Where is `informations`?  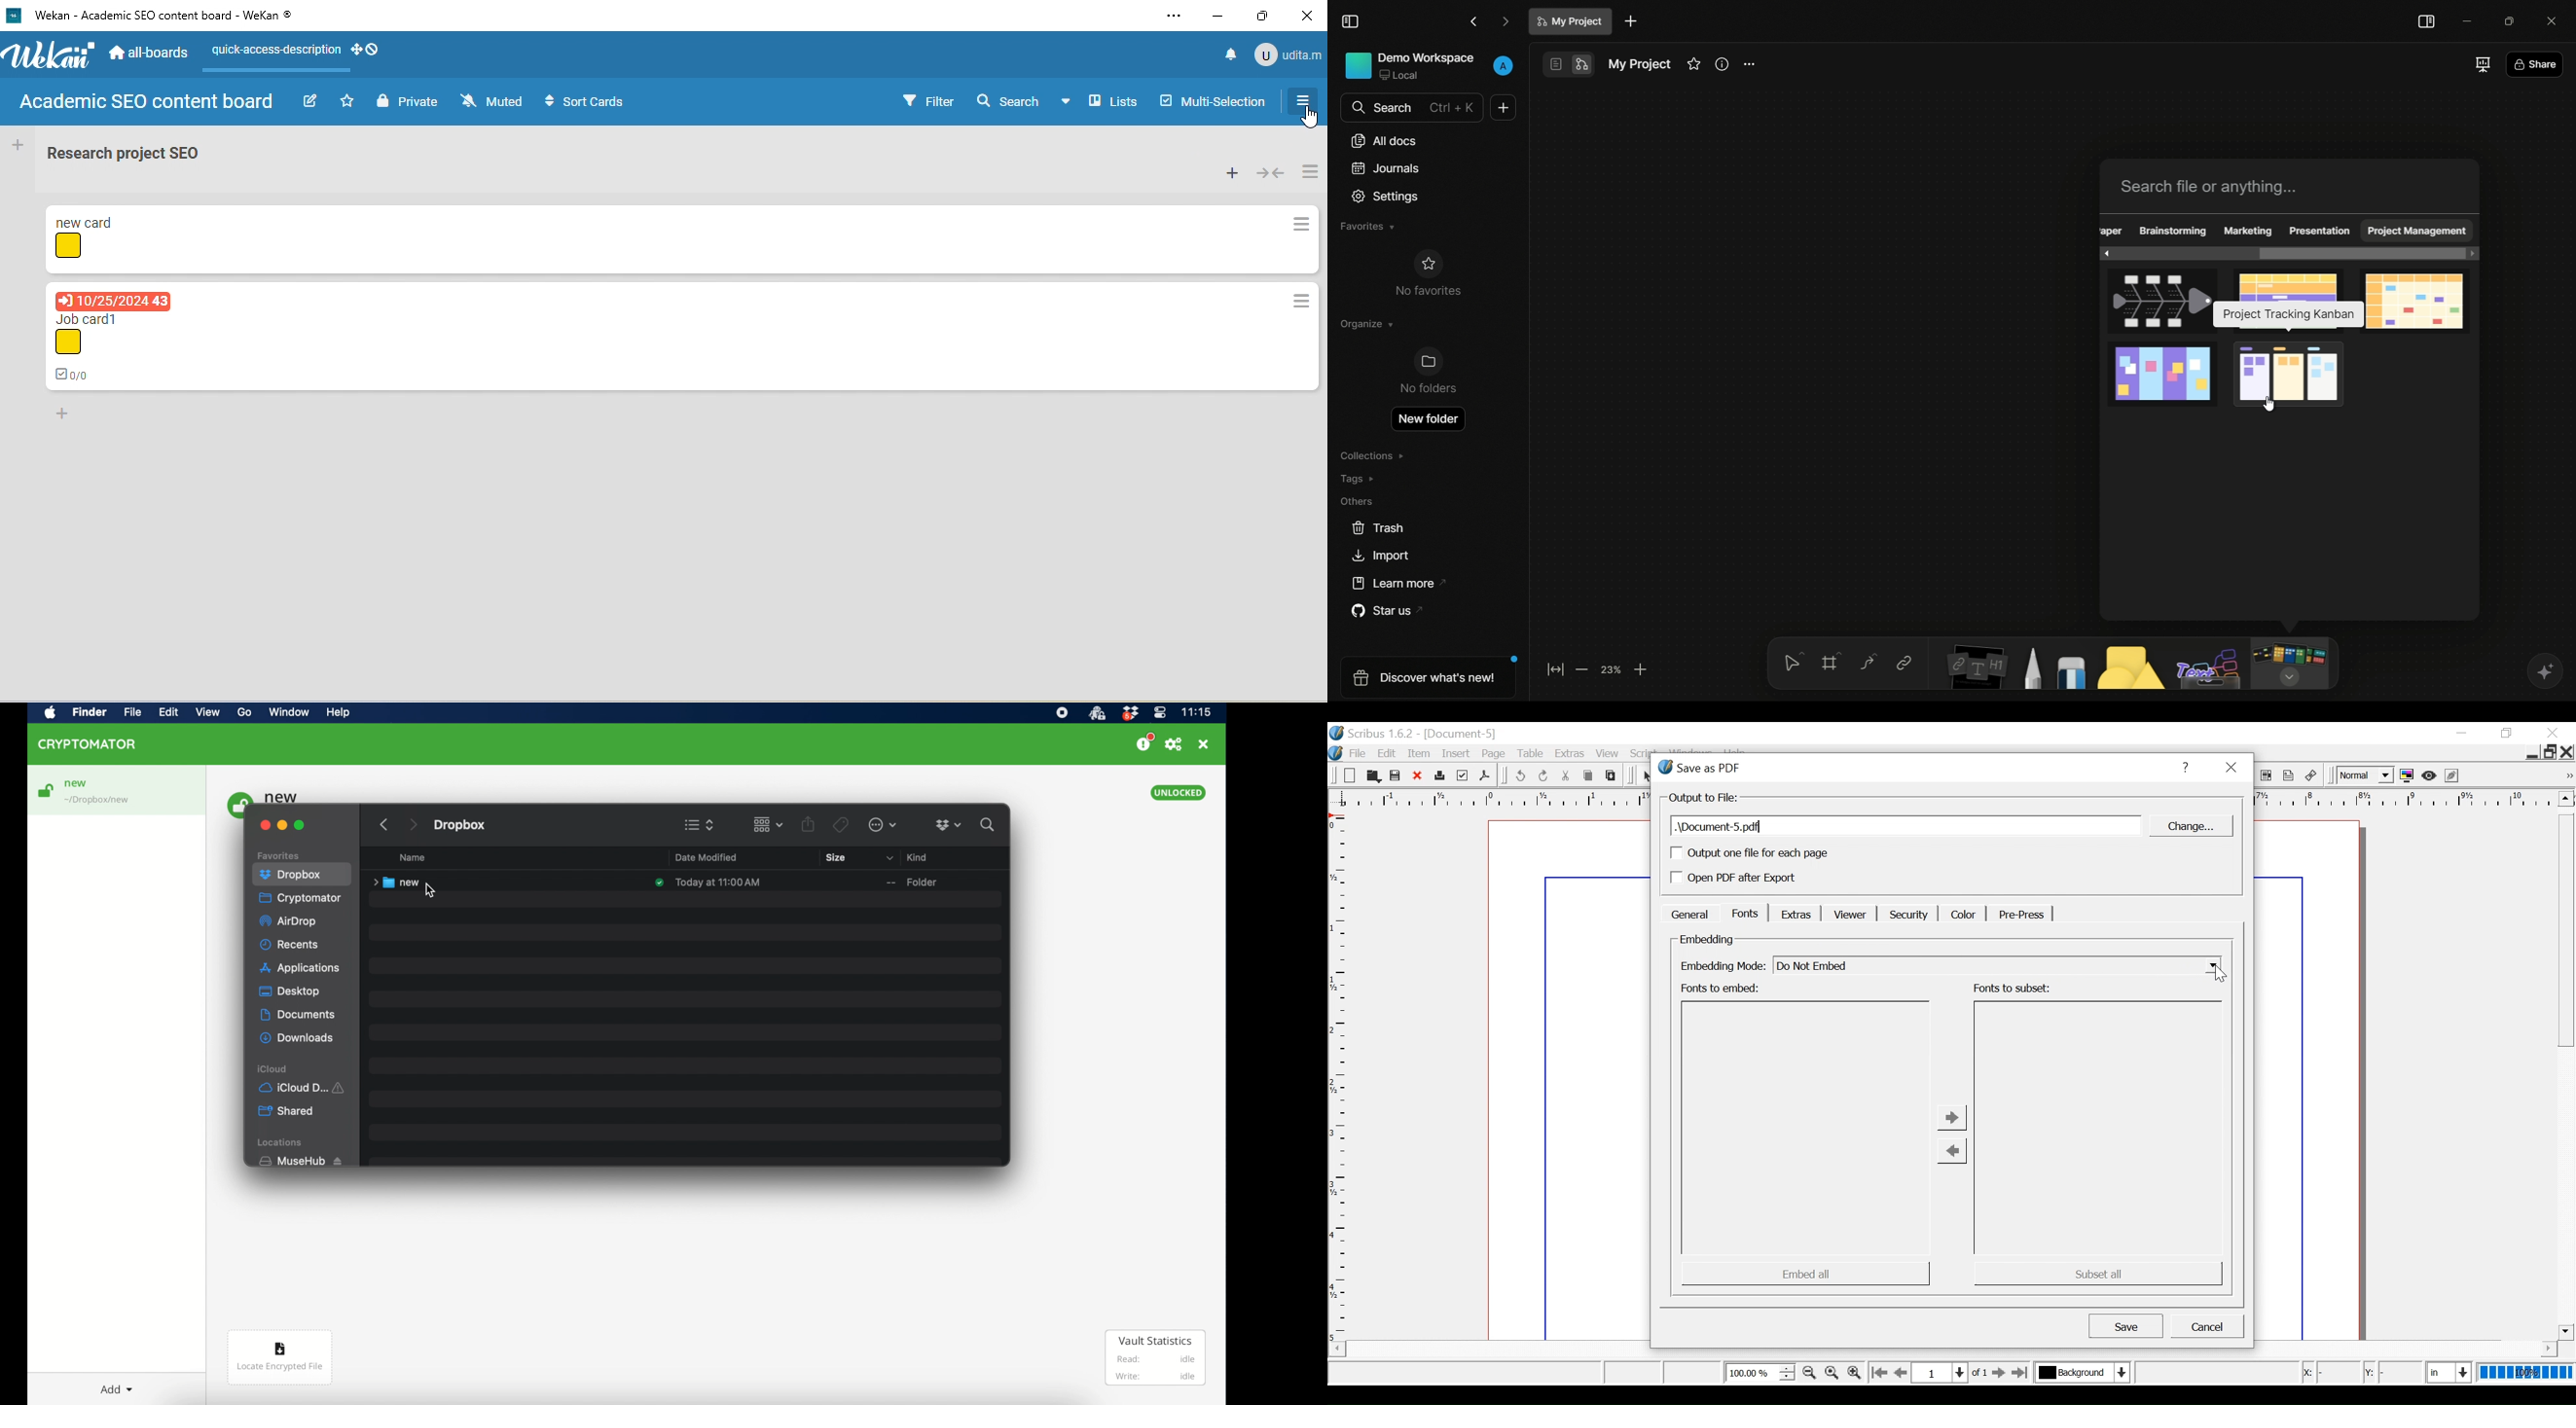 informations is located at coordinates (1722, 64).